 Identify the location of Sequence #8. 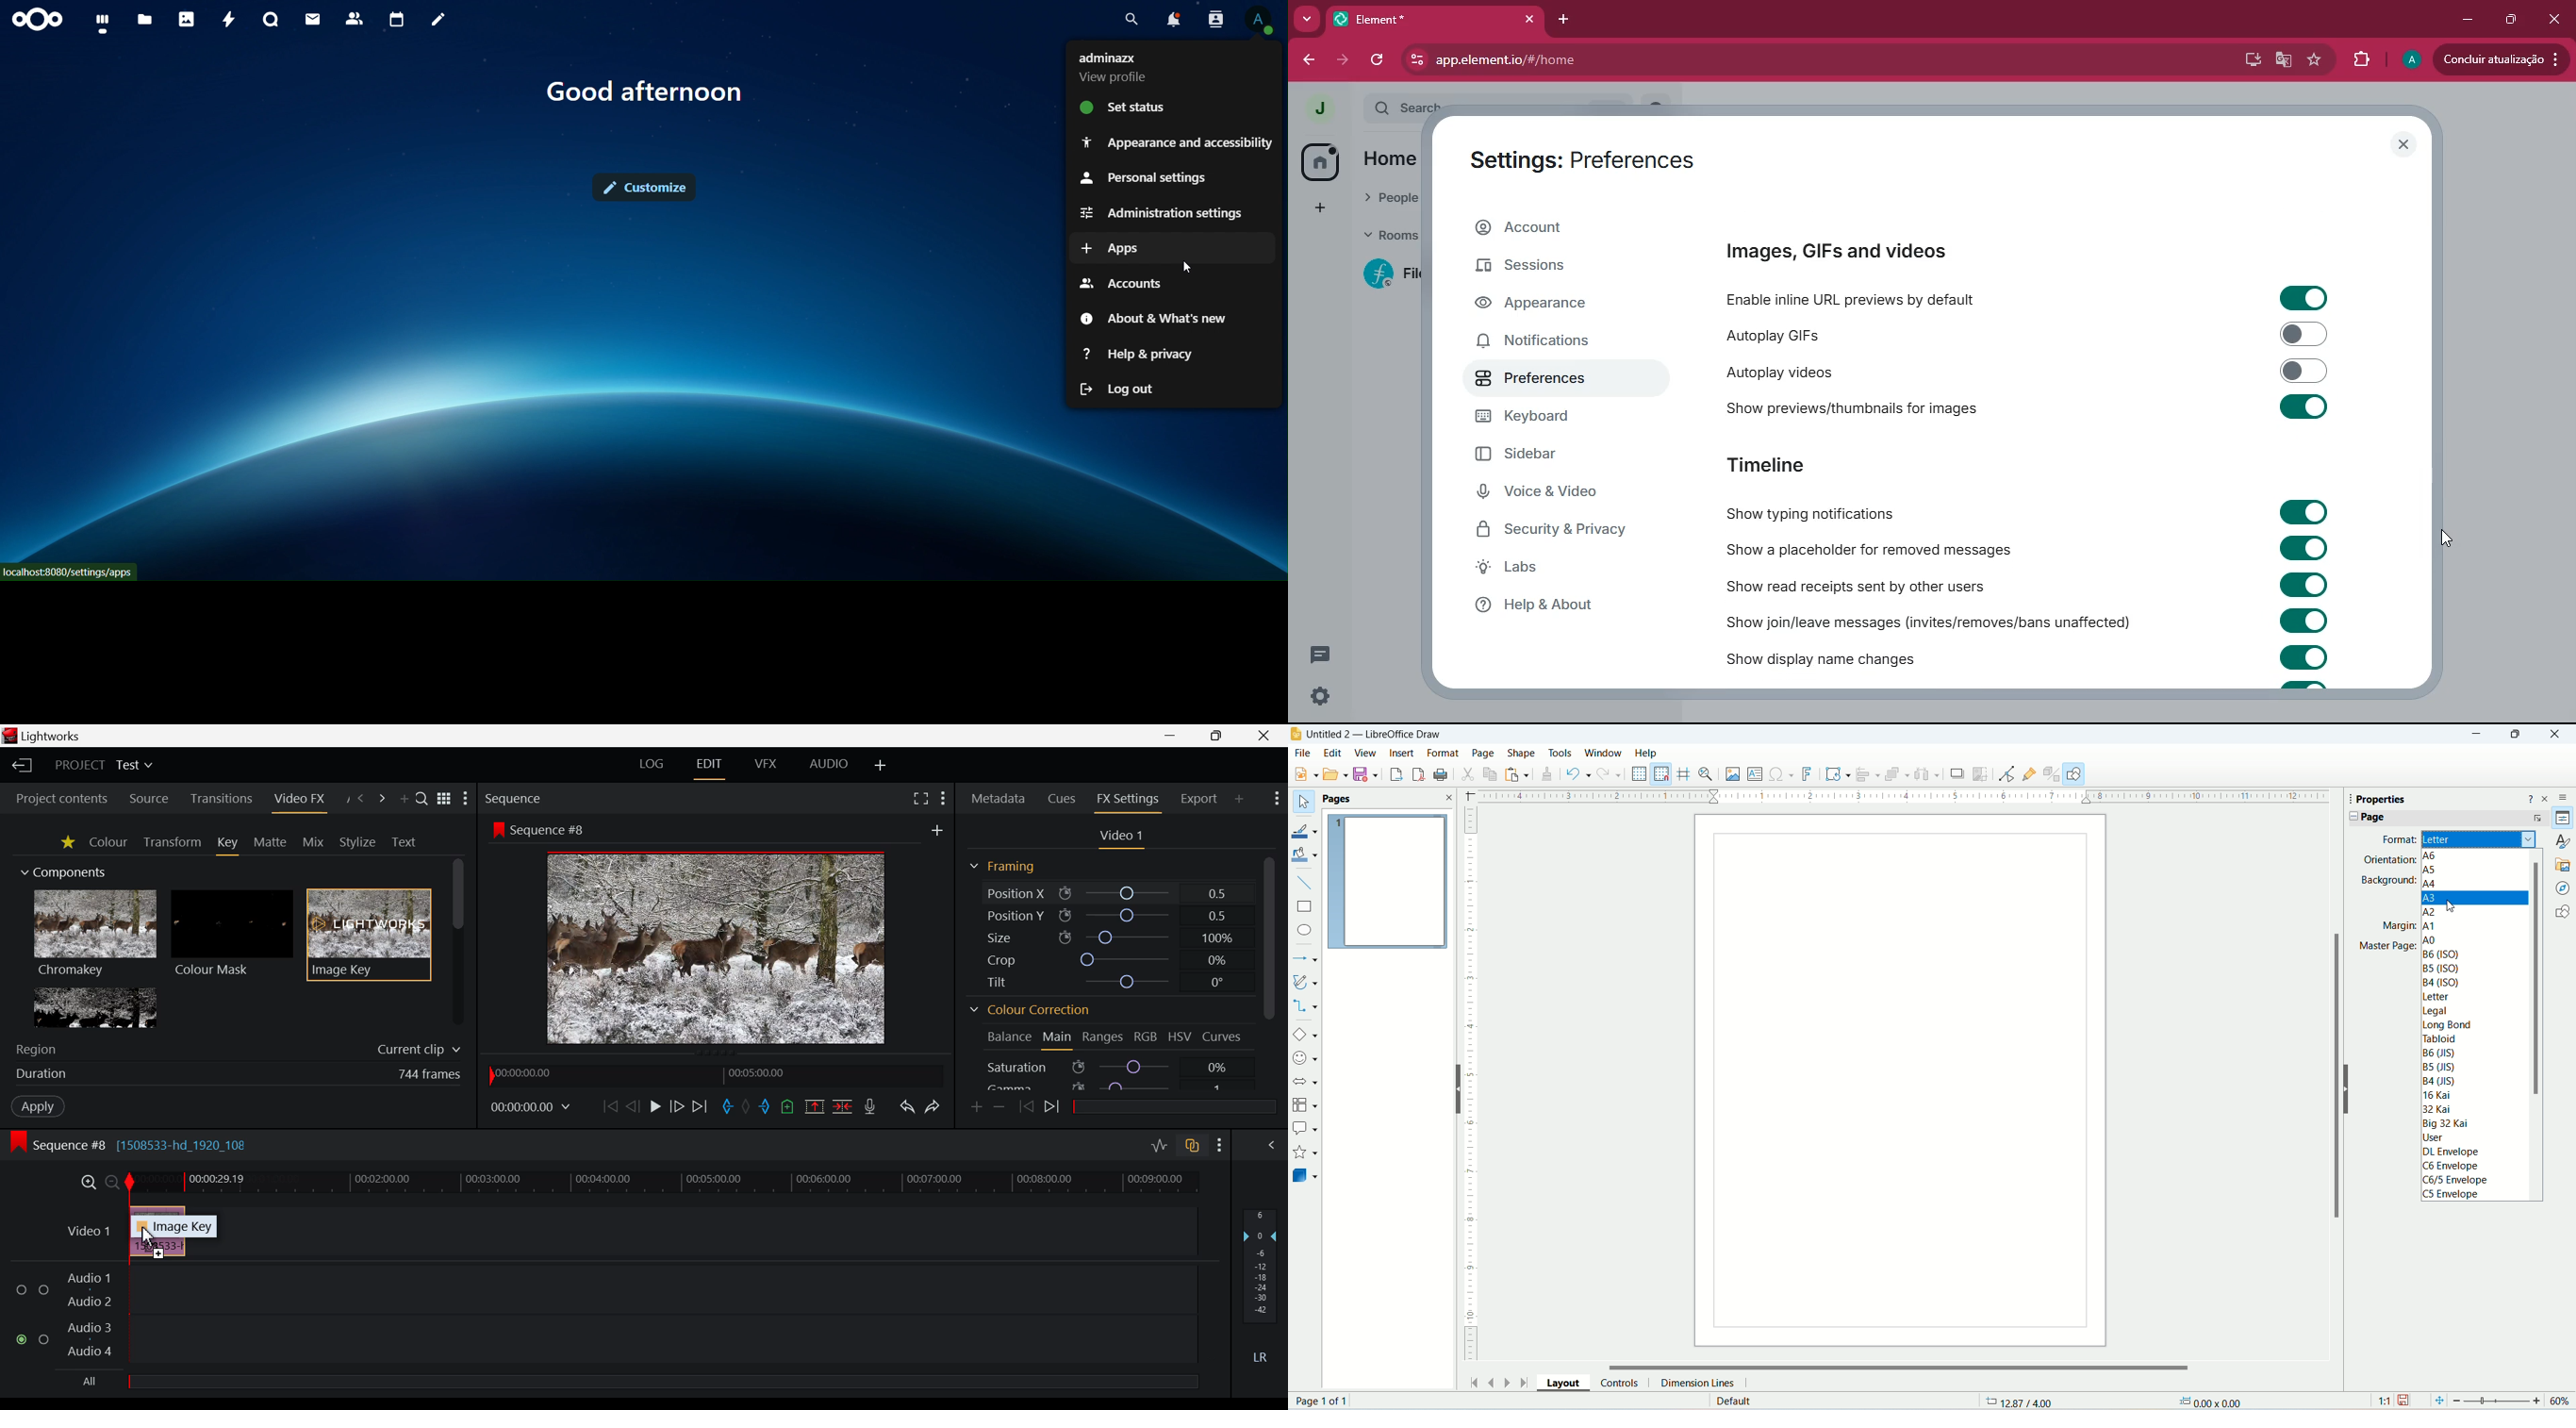
(550, 830).